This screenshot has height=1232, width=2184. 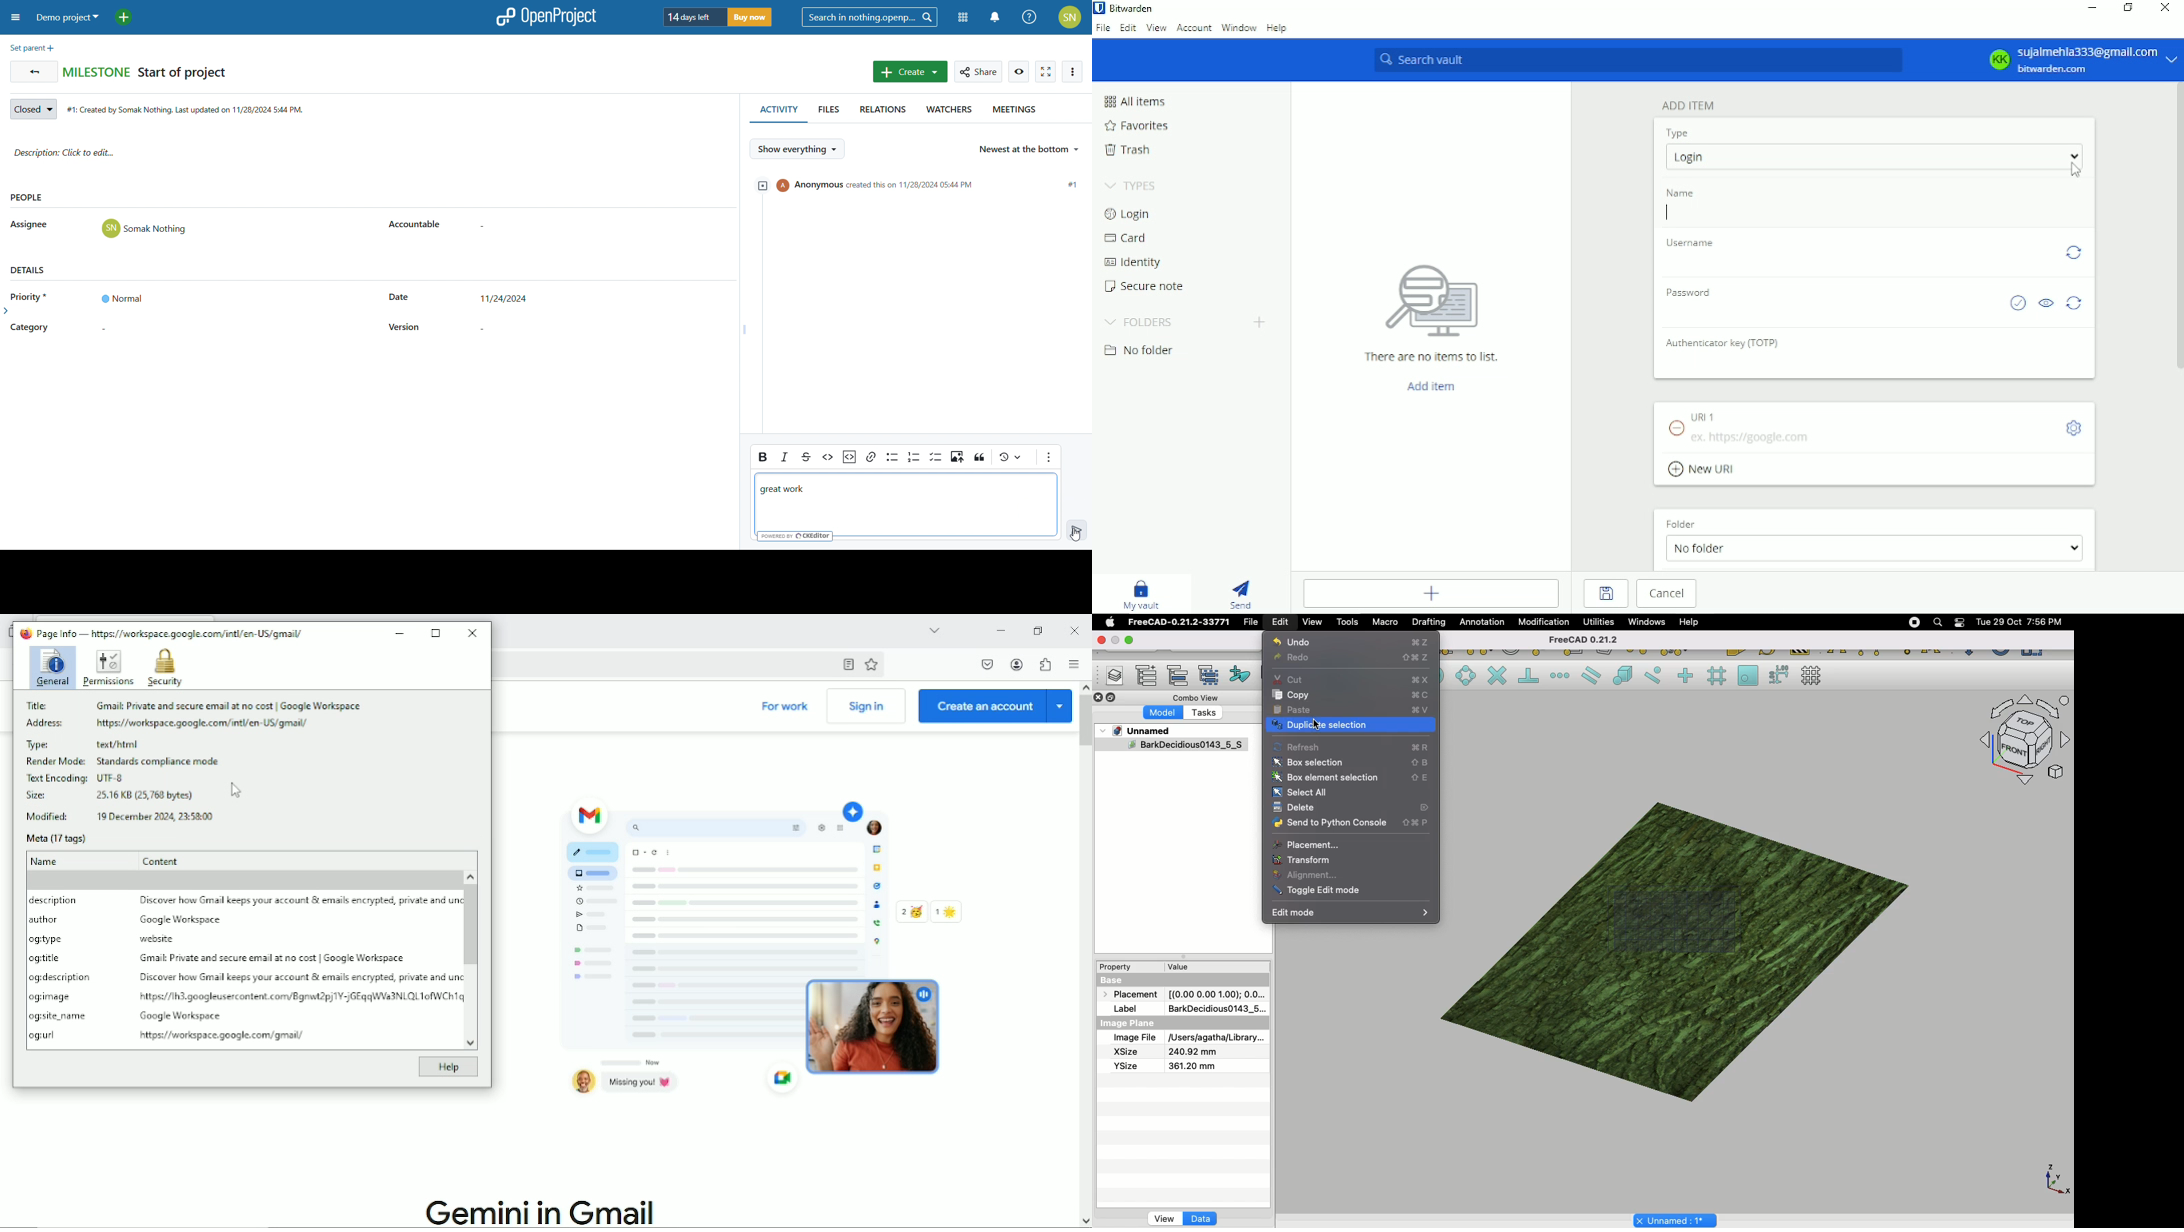 What do you see at coordinates (16, 17) in the screenshot?
I see `open sidebar menu` at bounding box center [16, 17].